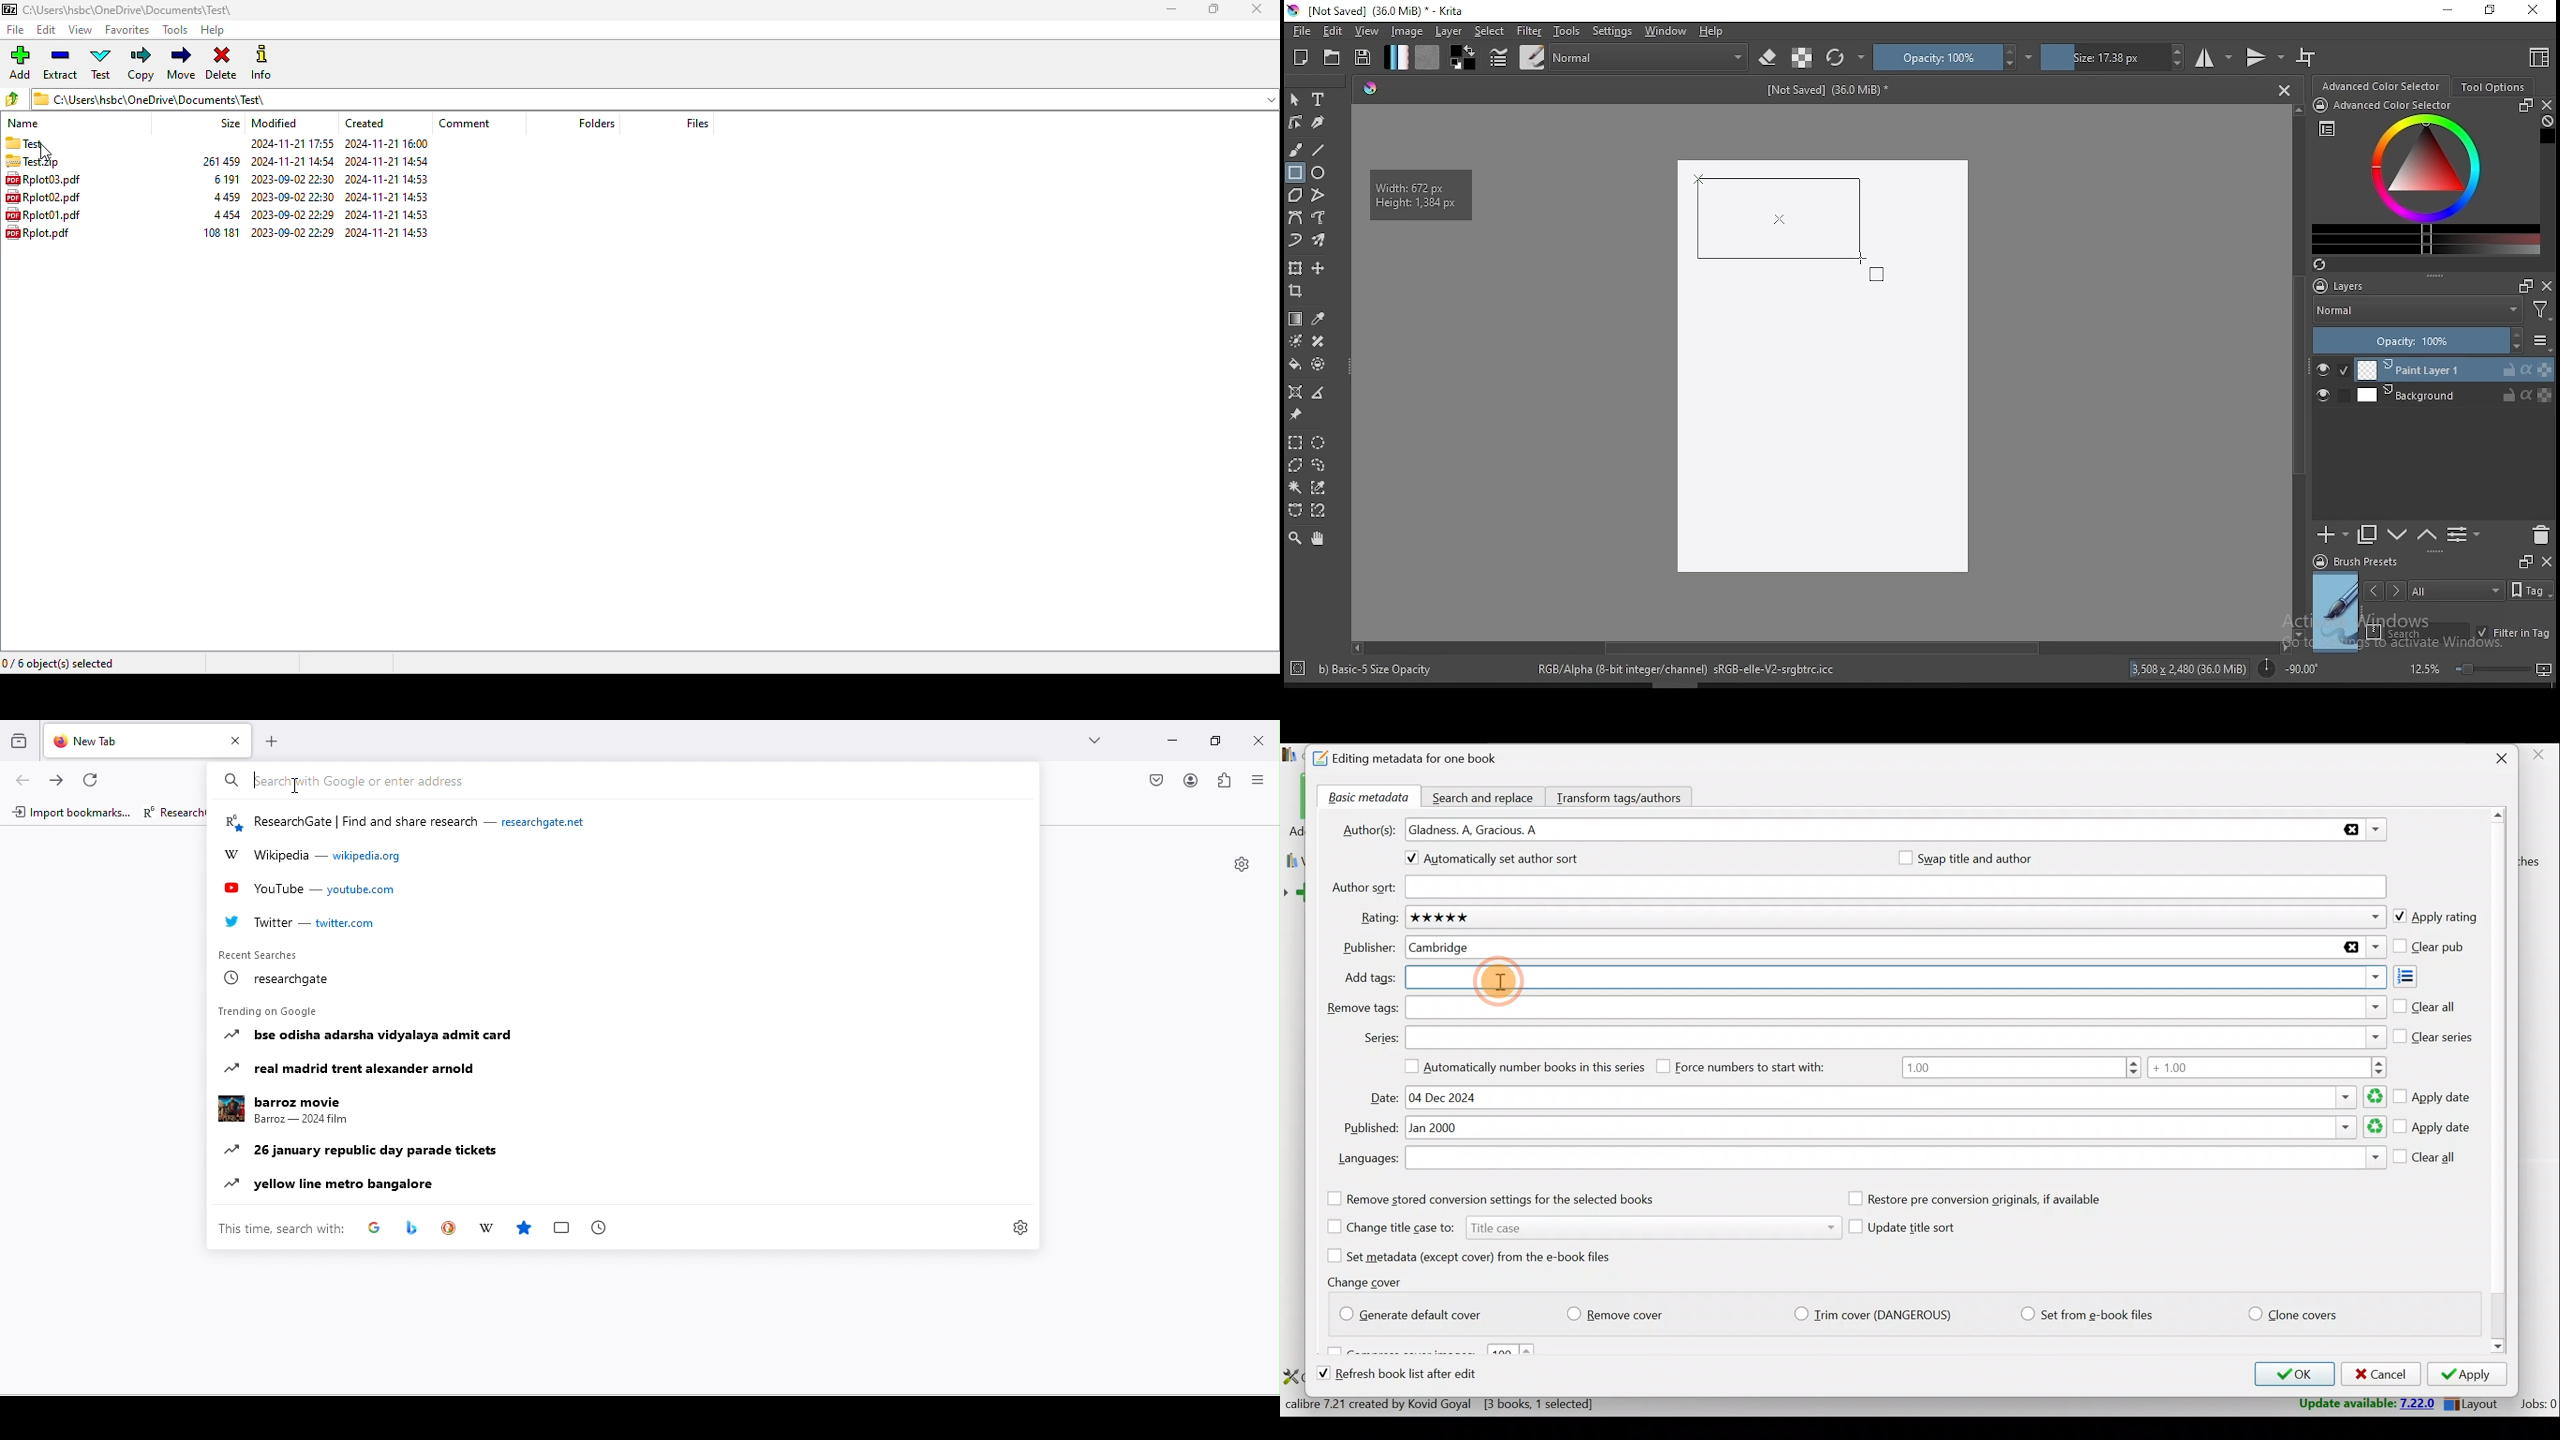  What do you see at coordinates (1406, 31) in the screenshot?
I see `image` at bounding box center [1406, 31].